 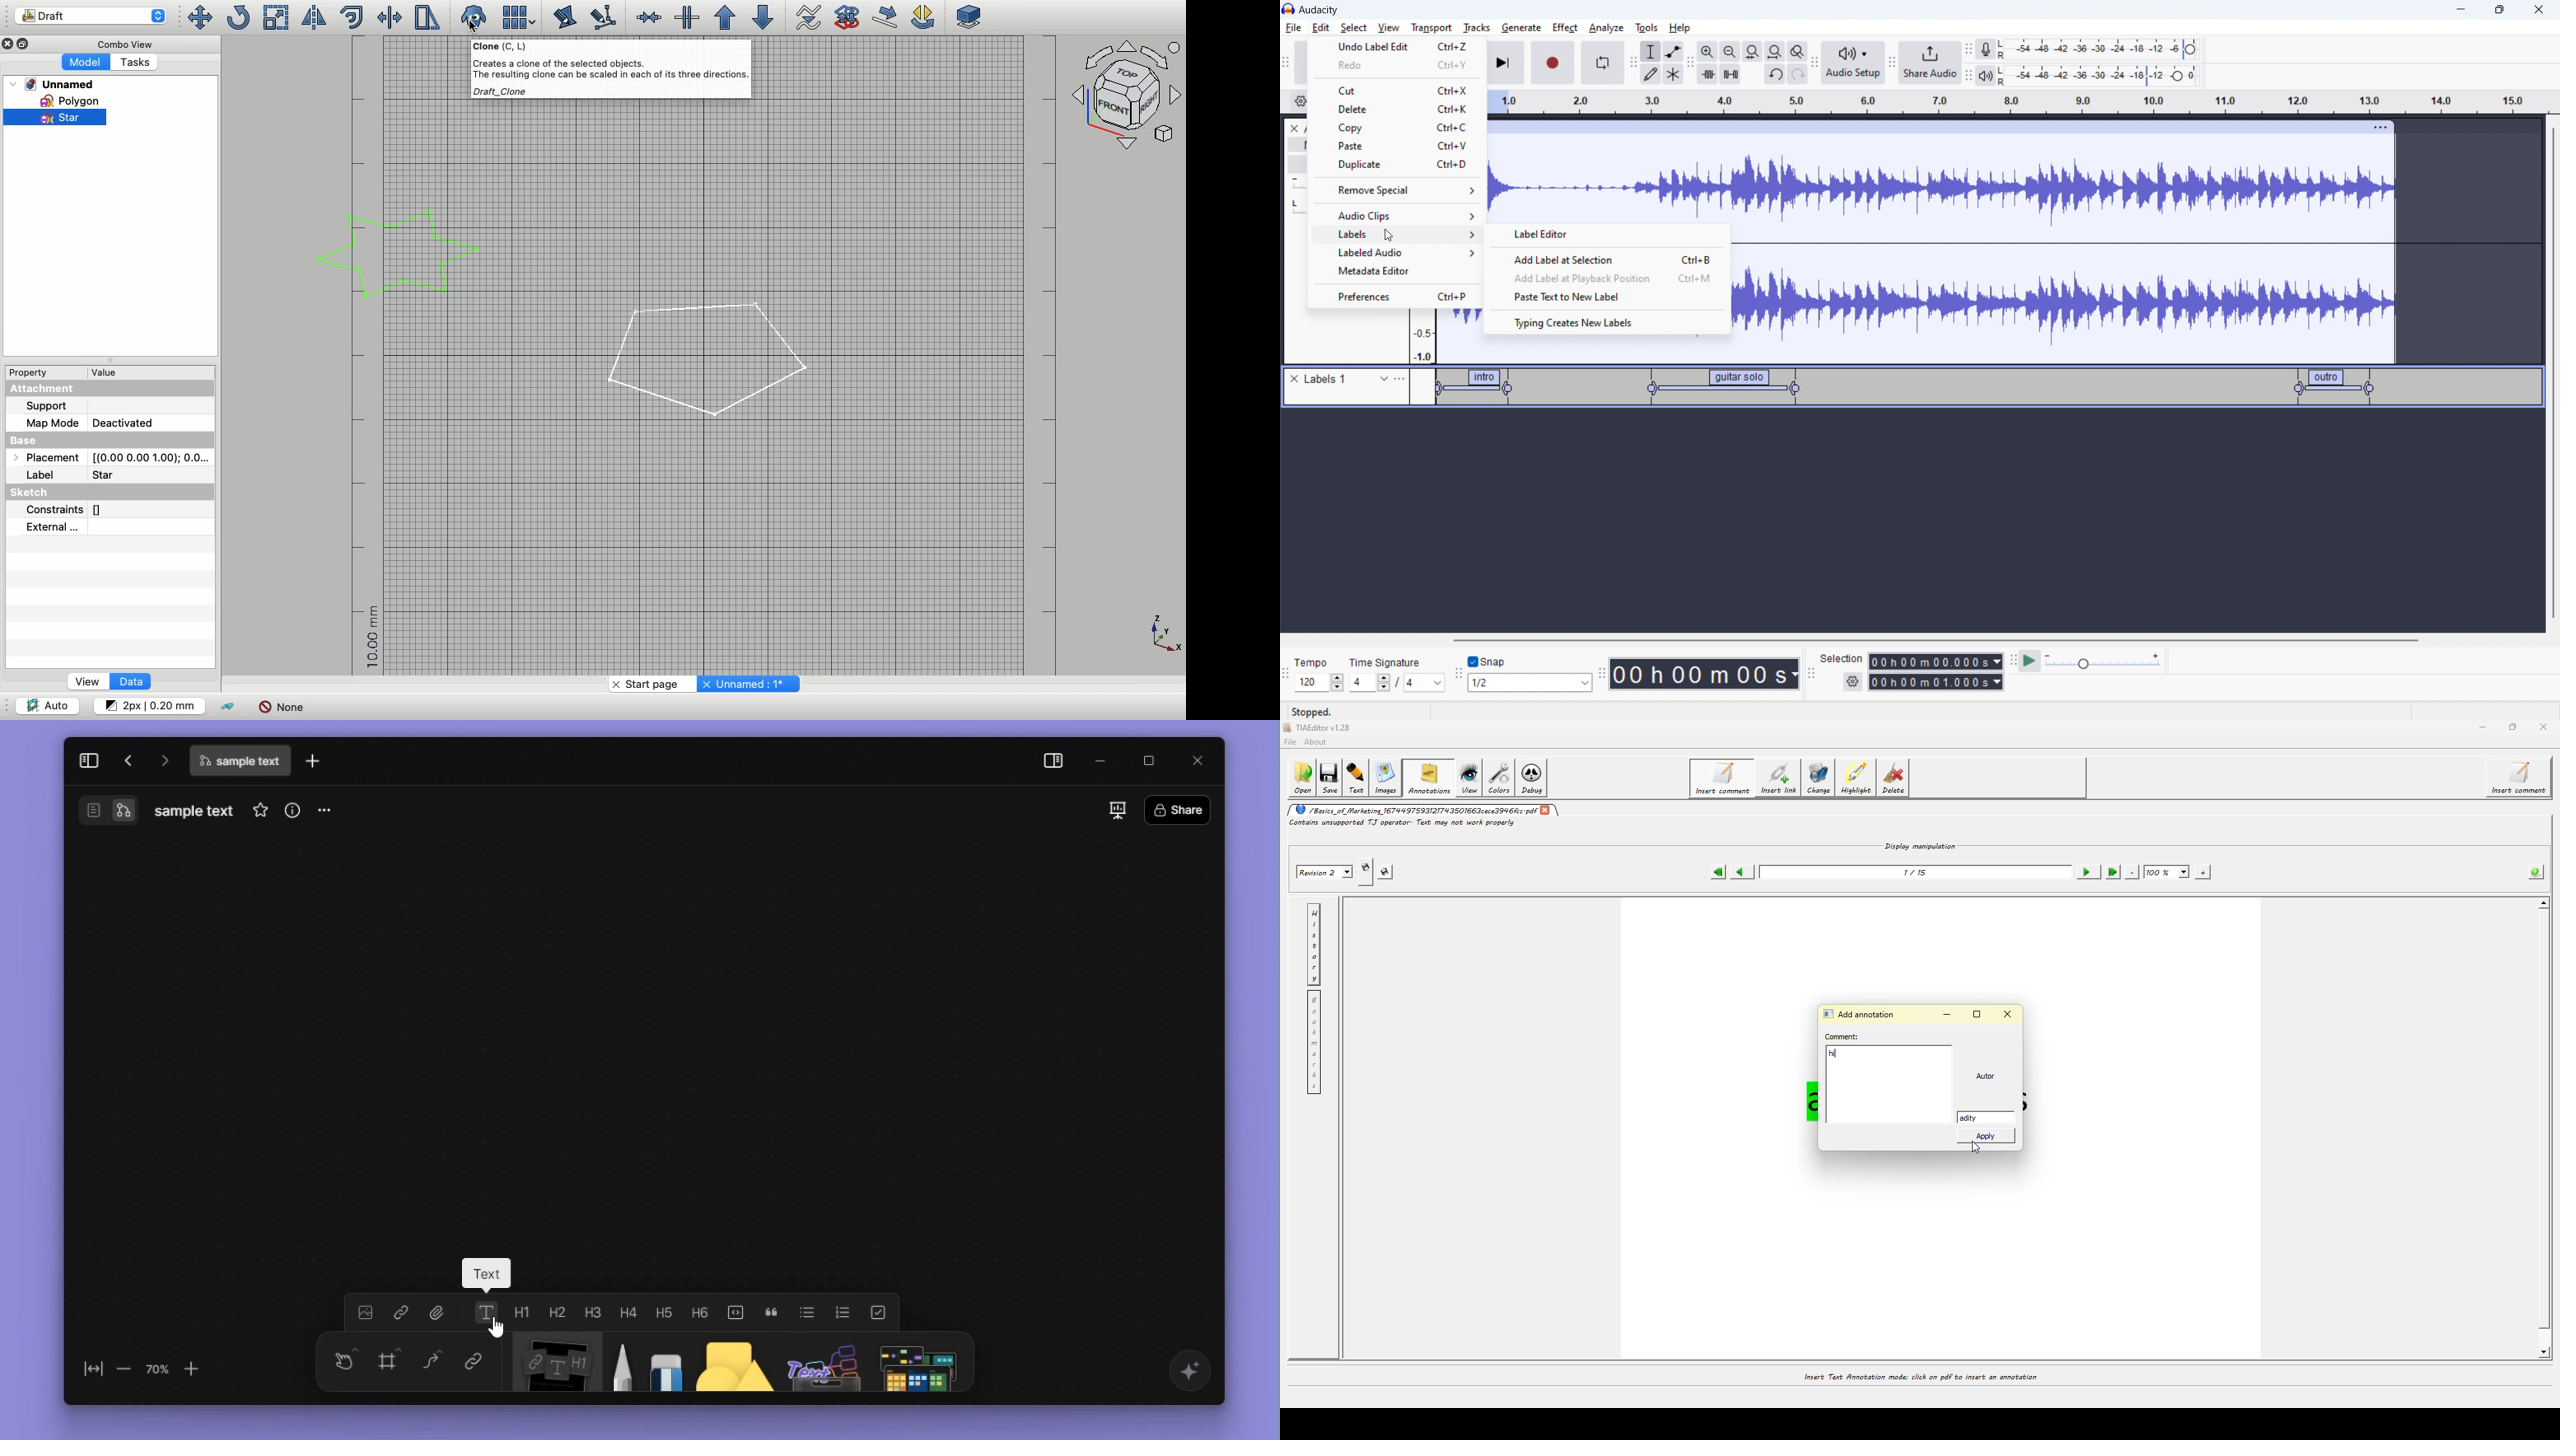 I want to click on recording level, so click(x=2107, y=49).